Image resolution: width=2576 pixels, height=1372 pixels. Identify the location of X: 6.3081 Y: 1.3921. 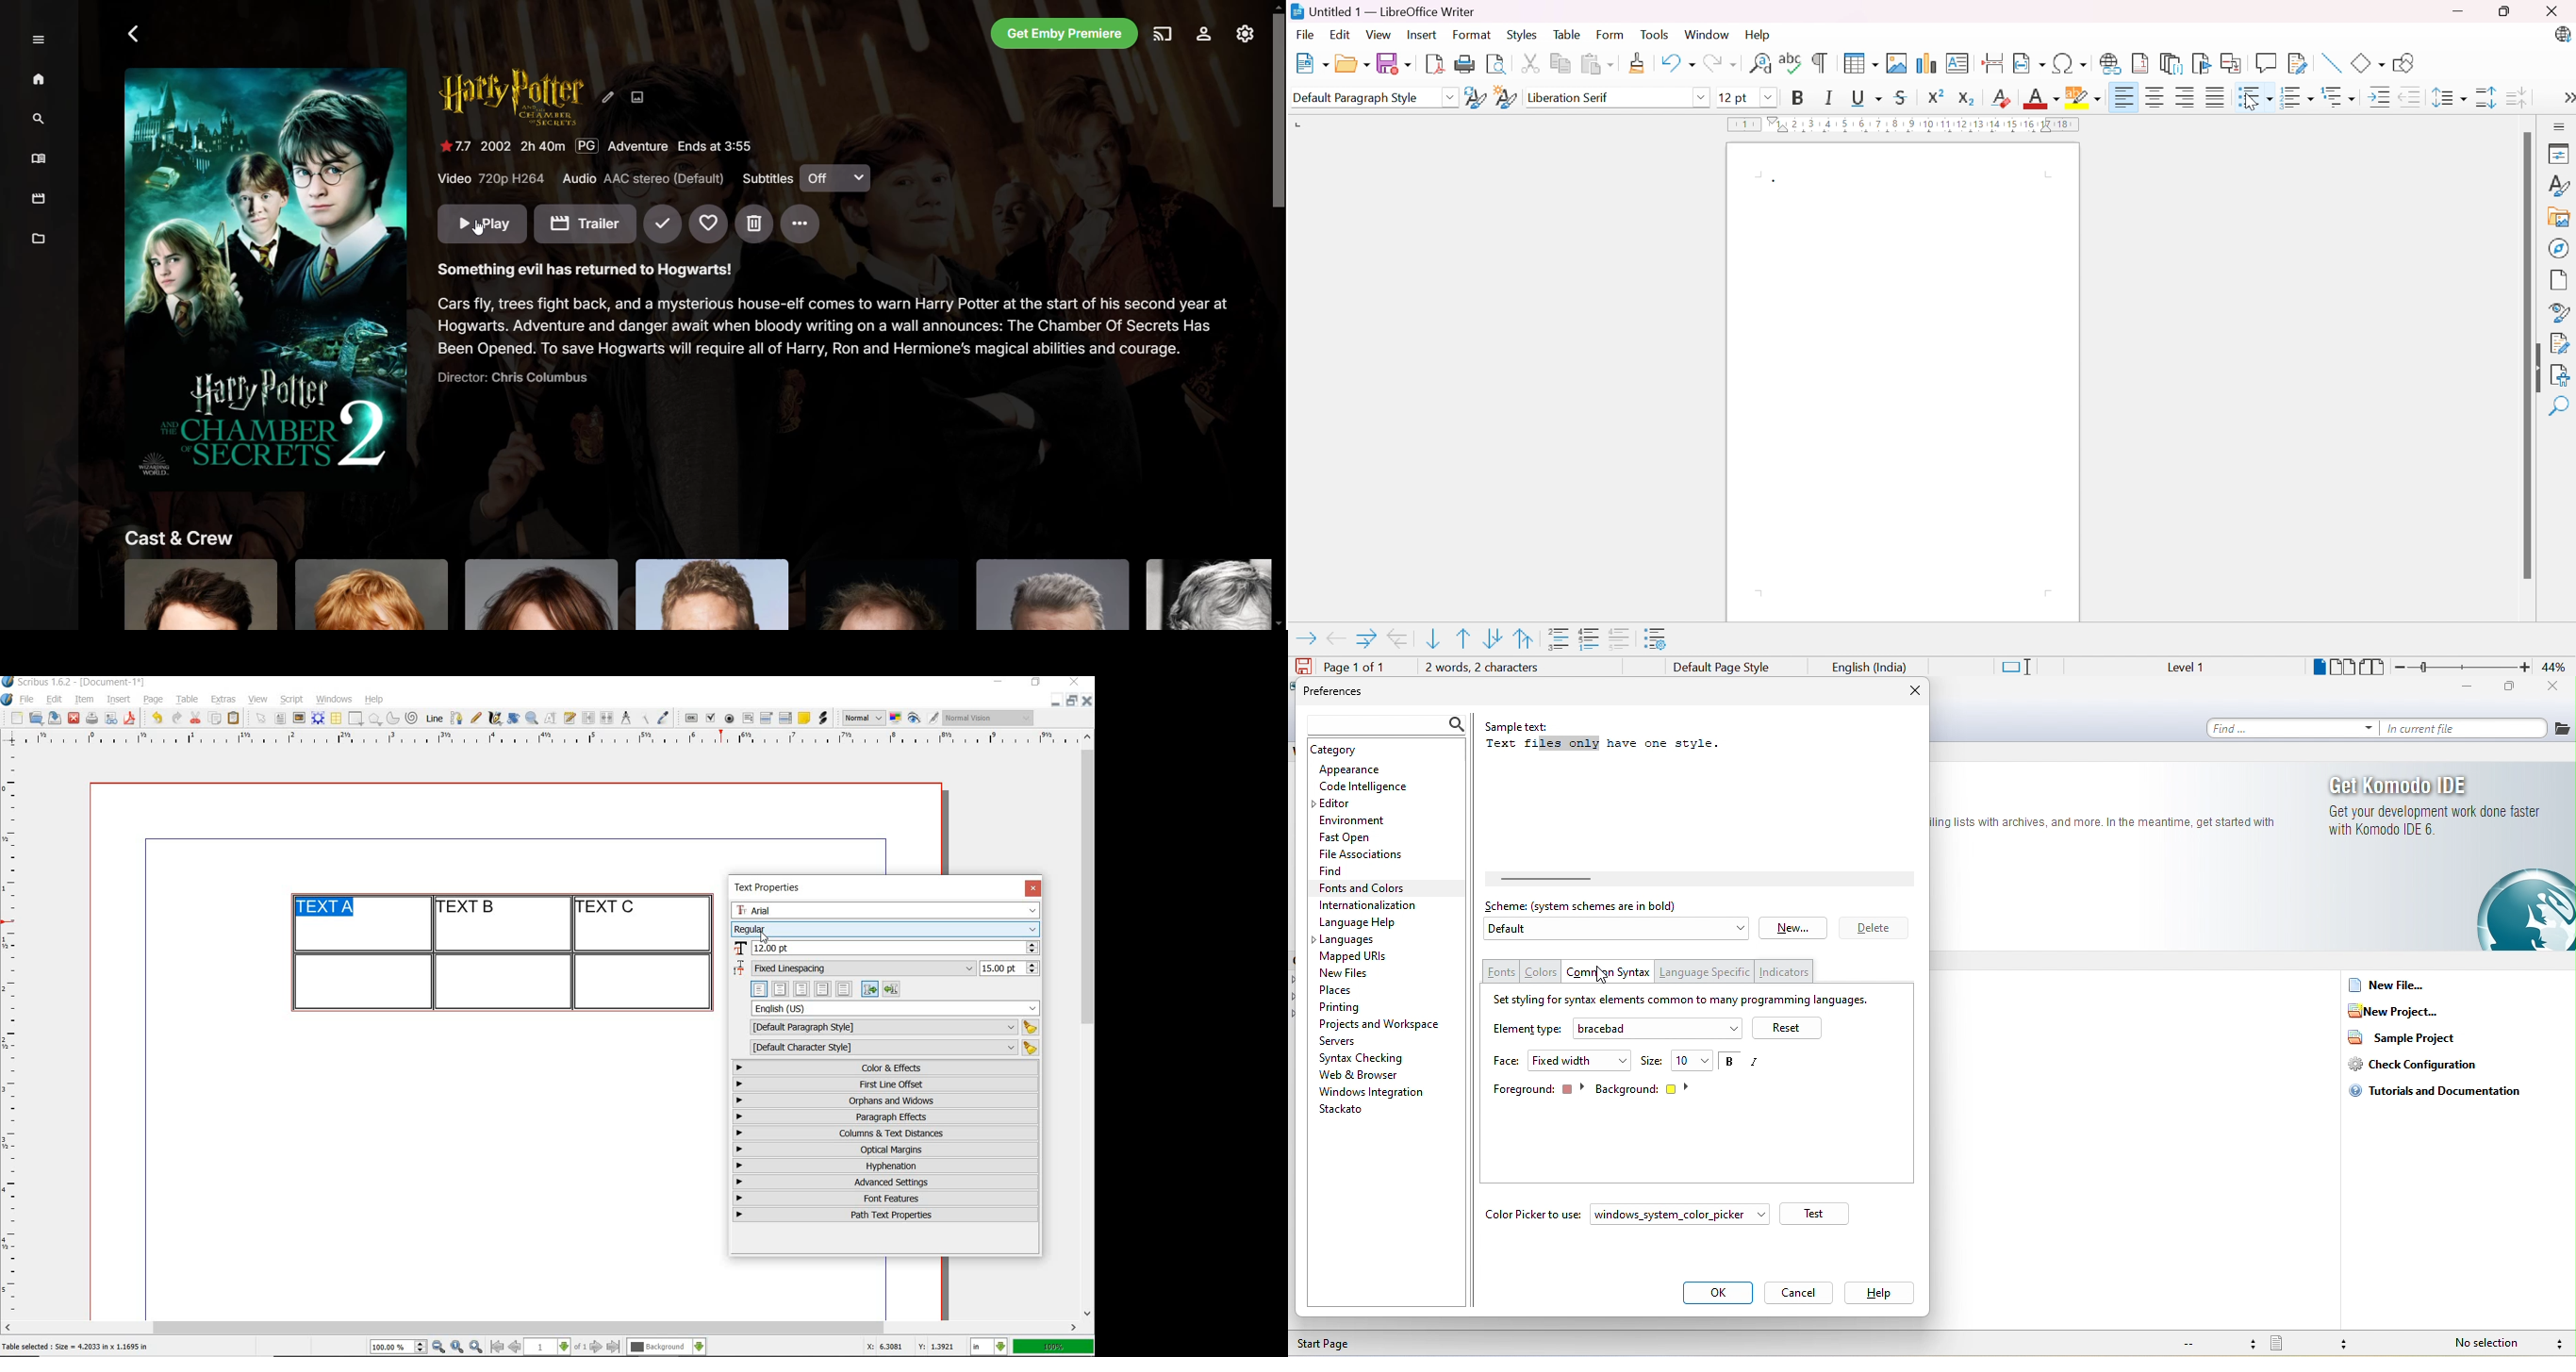
(914, 1347).